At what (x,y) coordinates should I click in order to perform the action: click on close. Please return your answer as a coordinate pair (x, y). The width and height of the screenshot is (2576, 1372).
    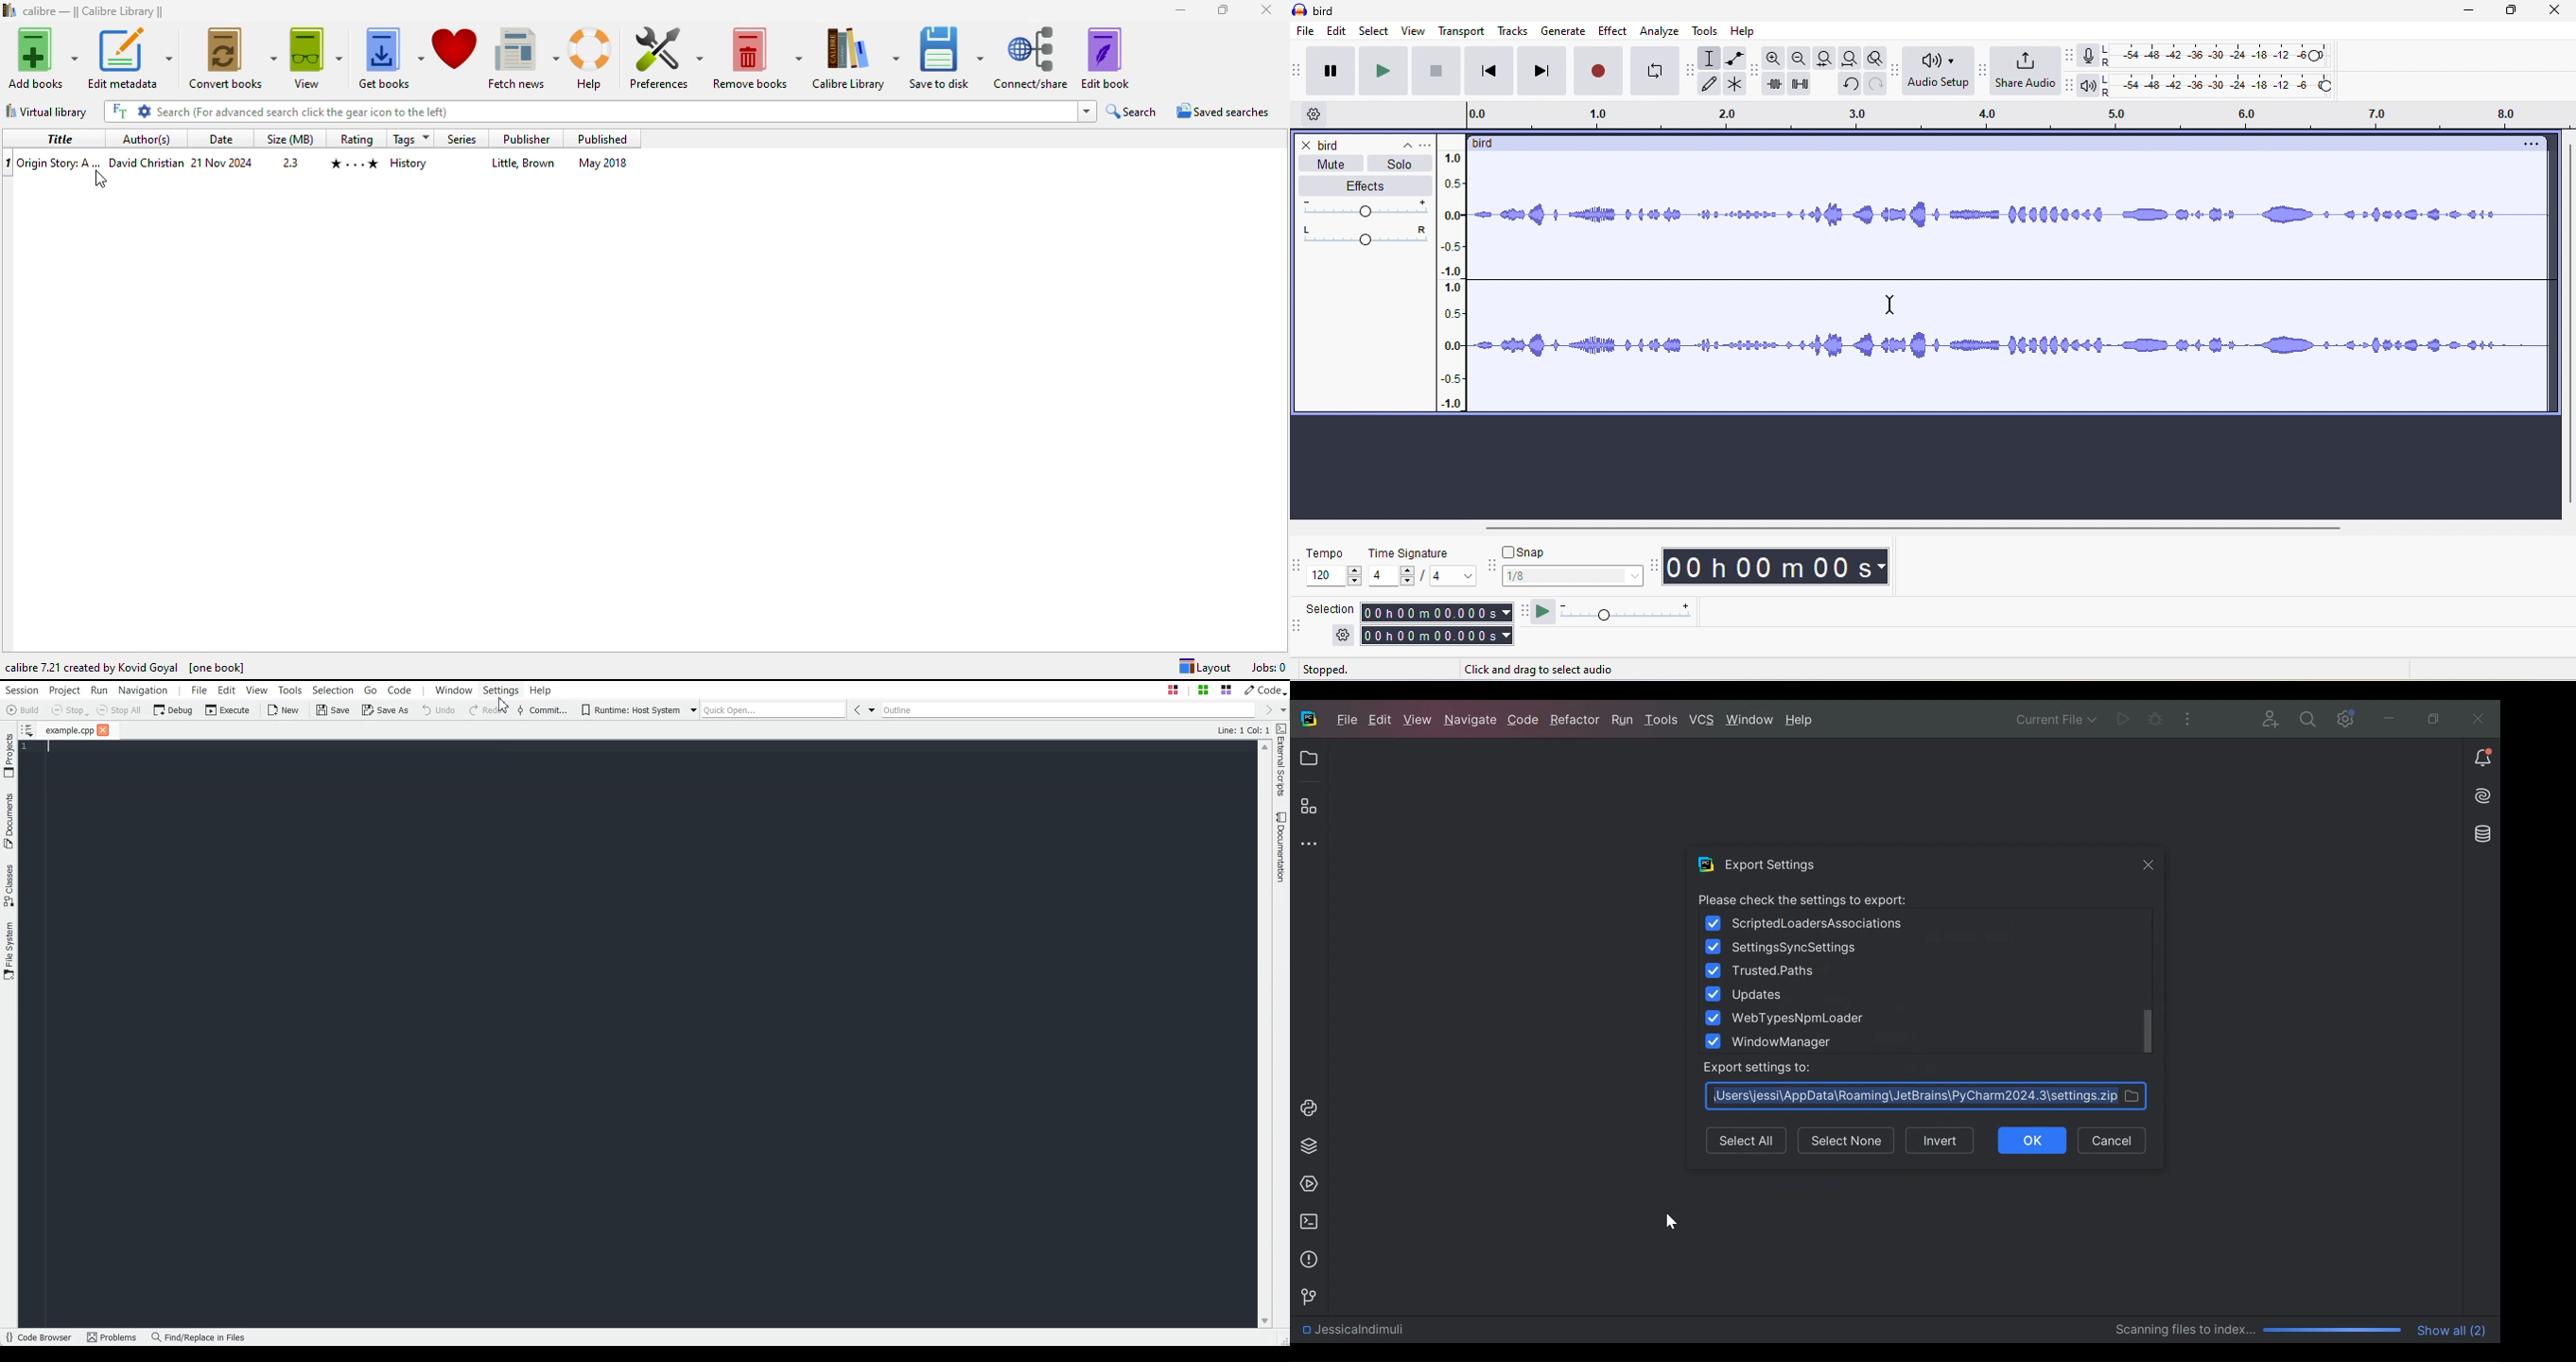
    Looking at the image, I should click on (2560, 13).